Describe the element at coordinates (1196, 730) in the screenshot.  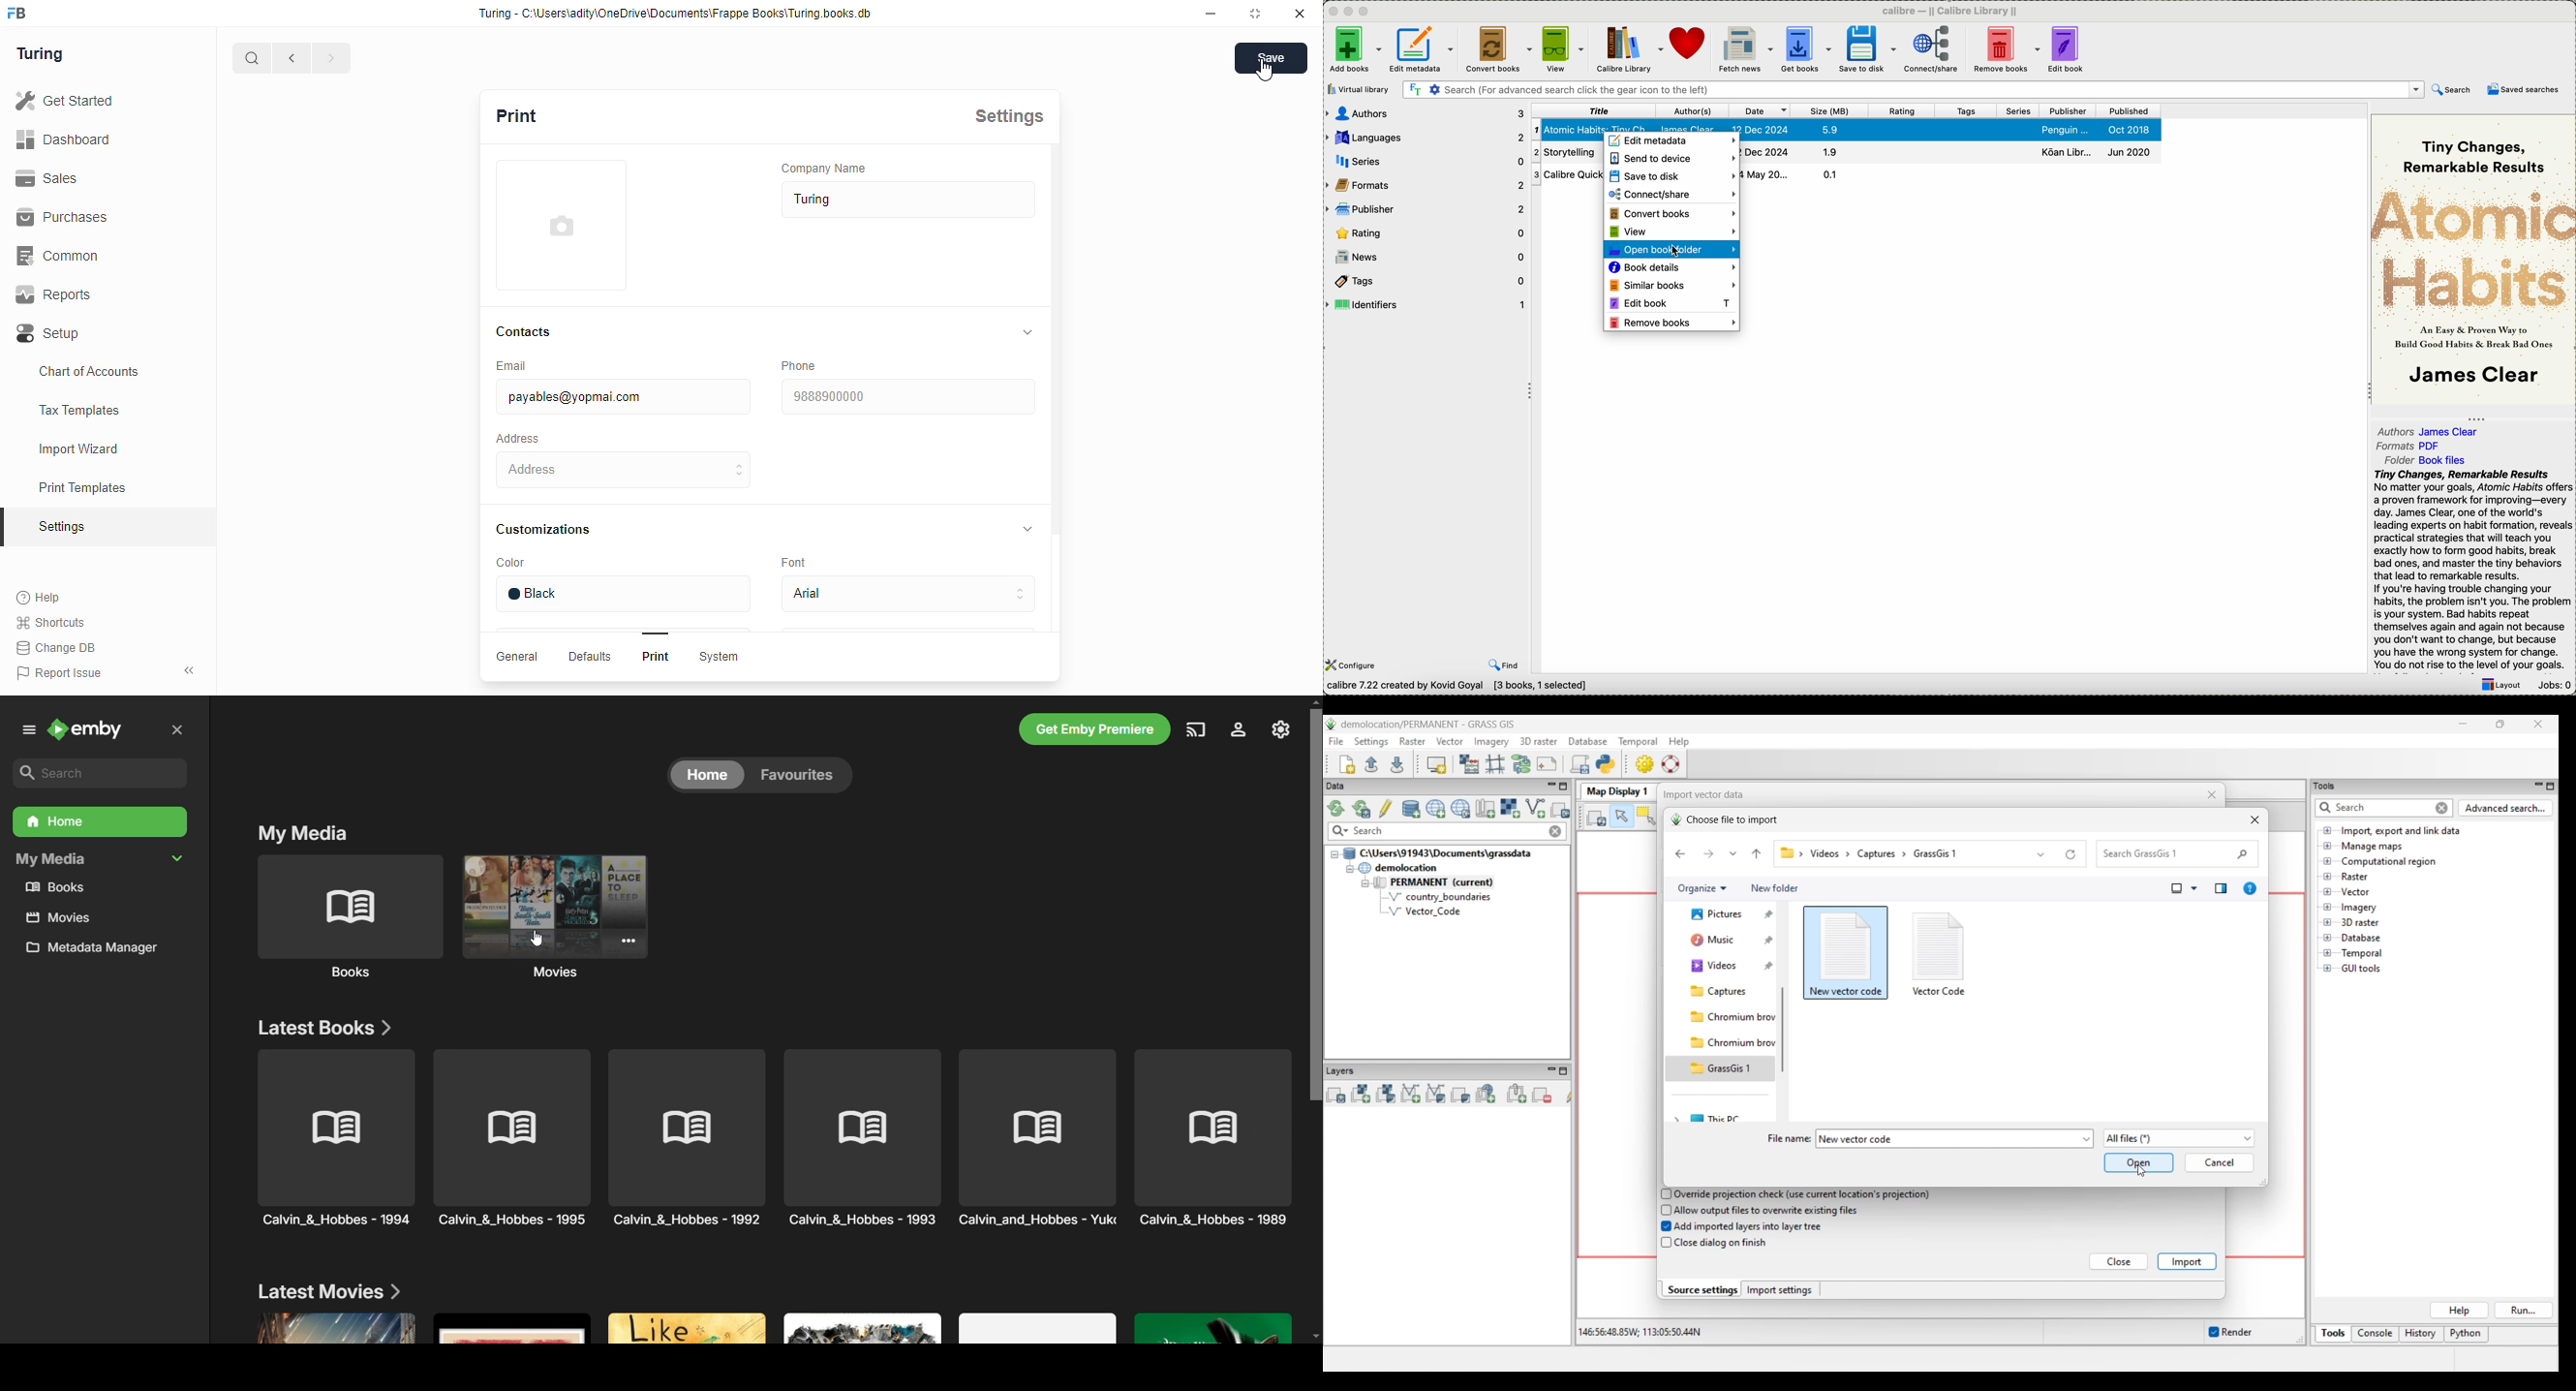
I see `Play on another device` at that location.